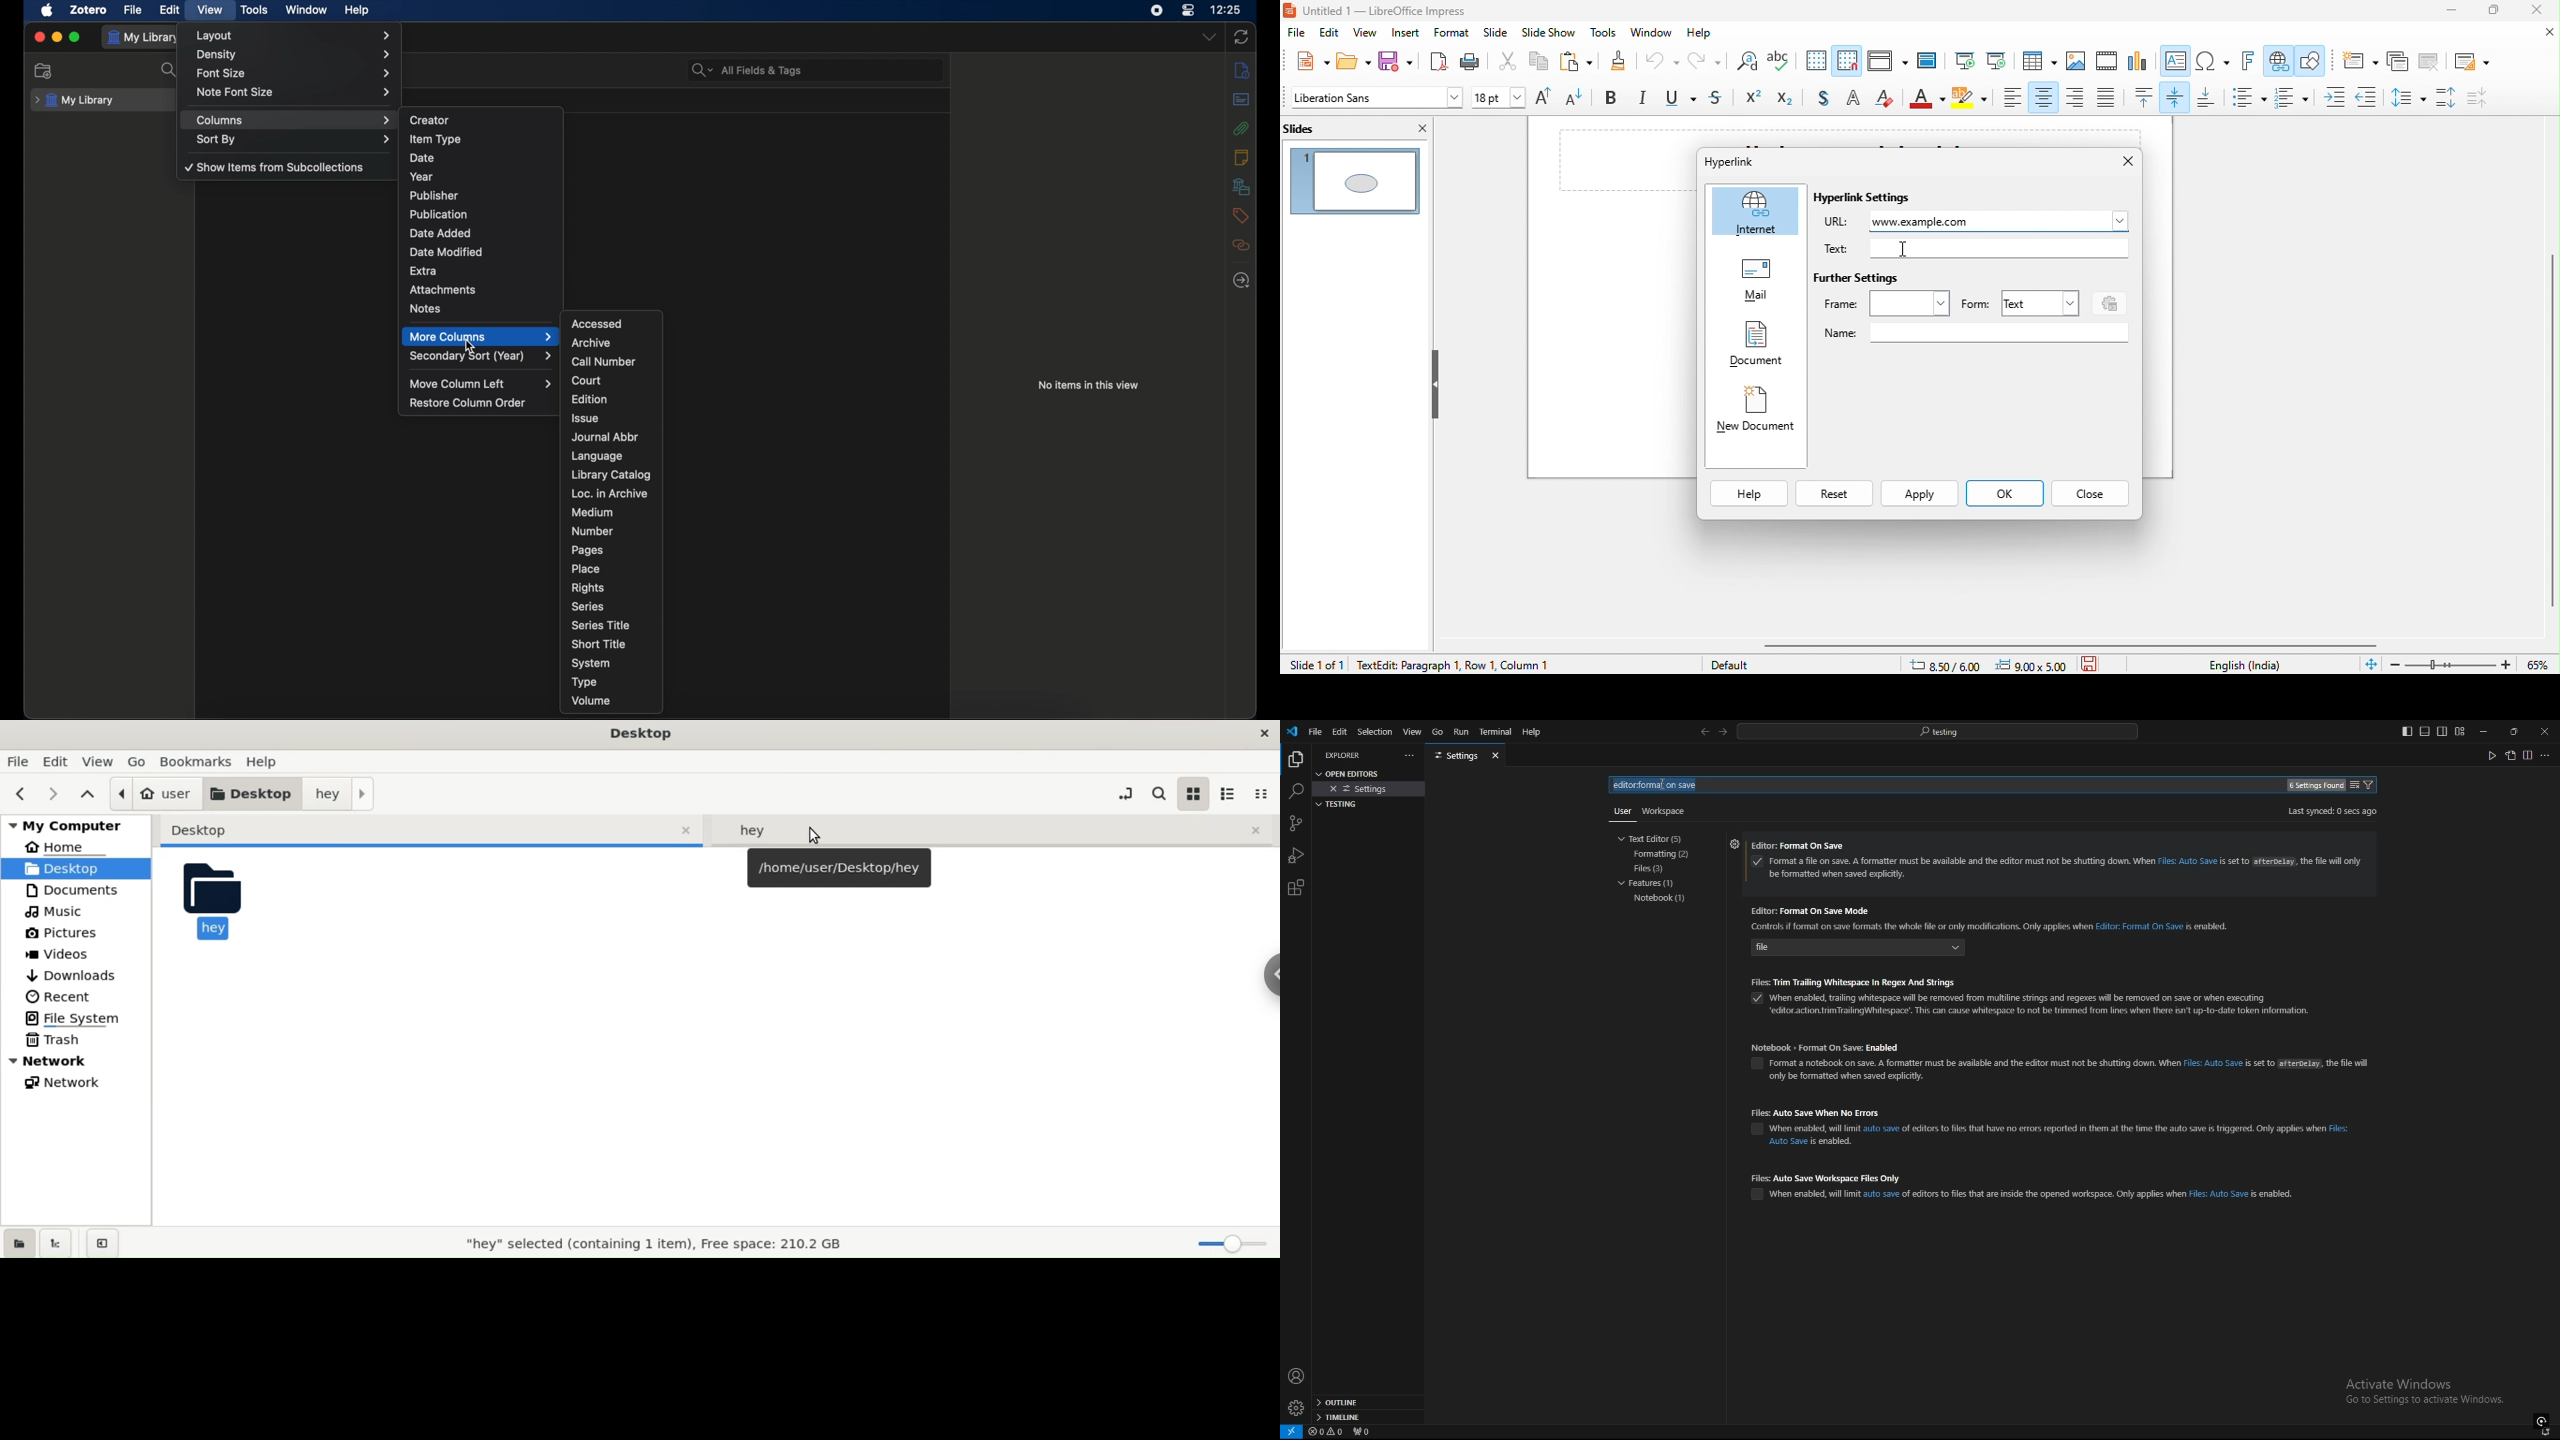 The width and height of the screenshot is (2576, 1456). Describe the element at coordinates (56, 37) in the screenshot. I see `minimize` at that location.